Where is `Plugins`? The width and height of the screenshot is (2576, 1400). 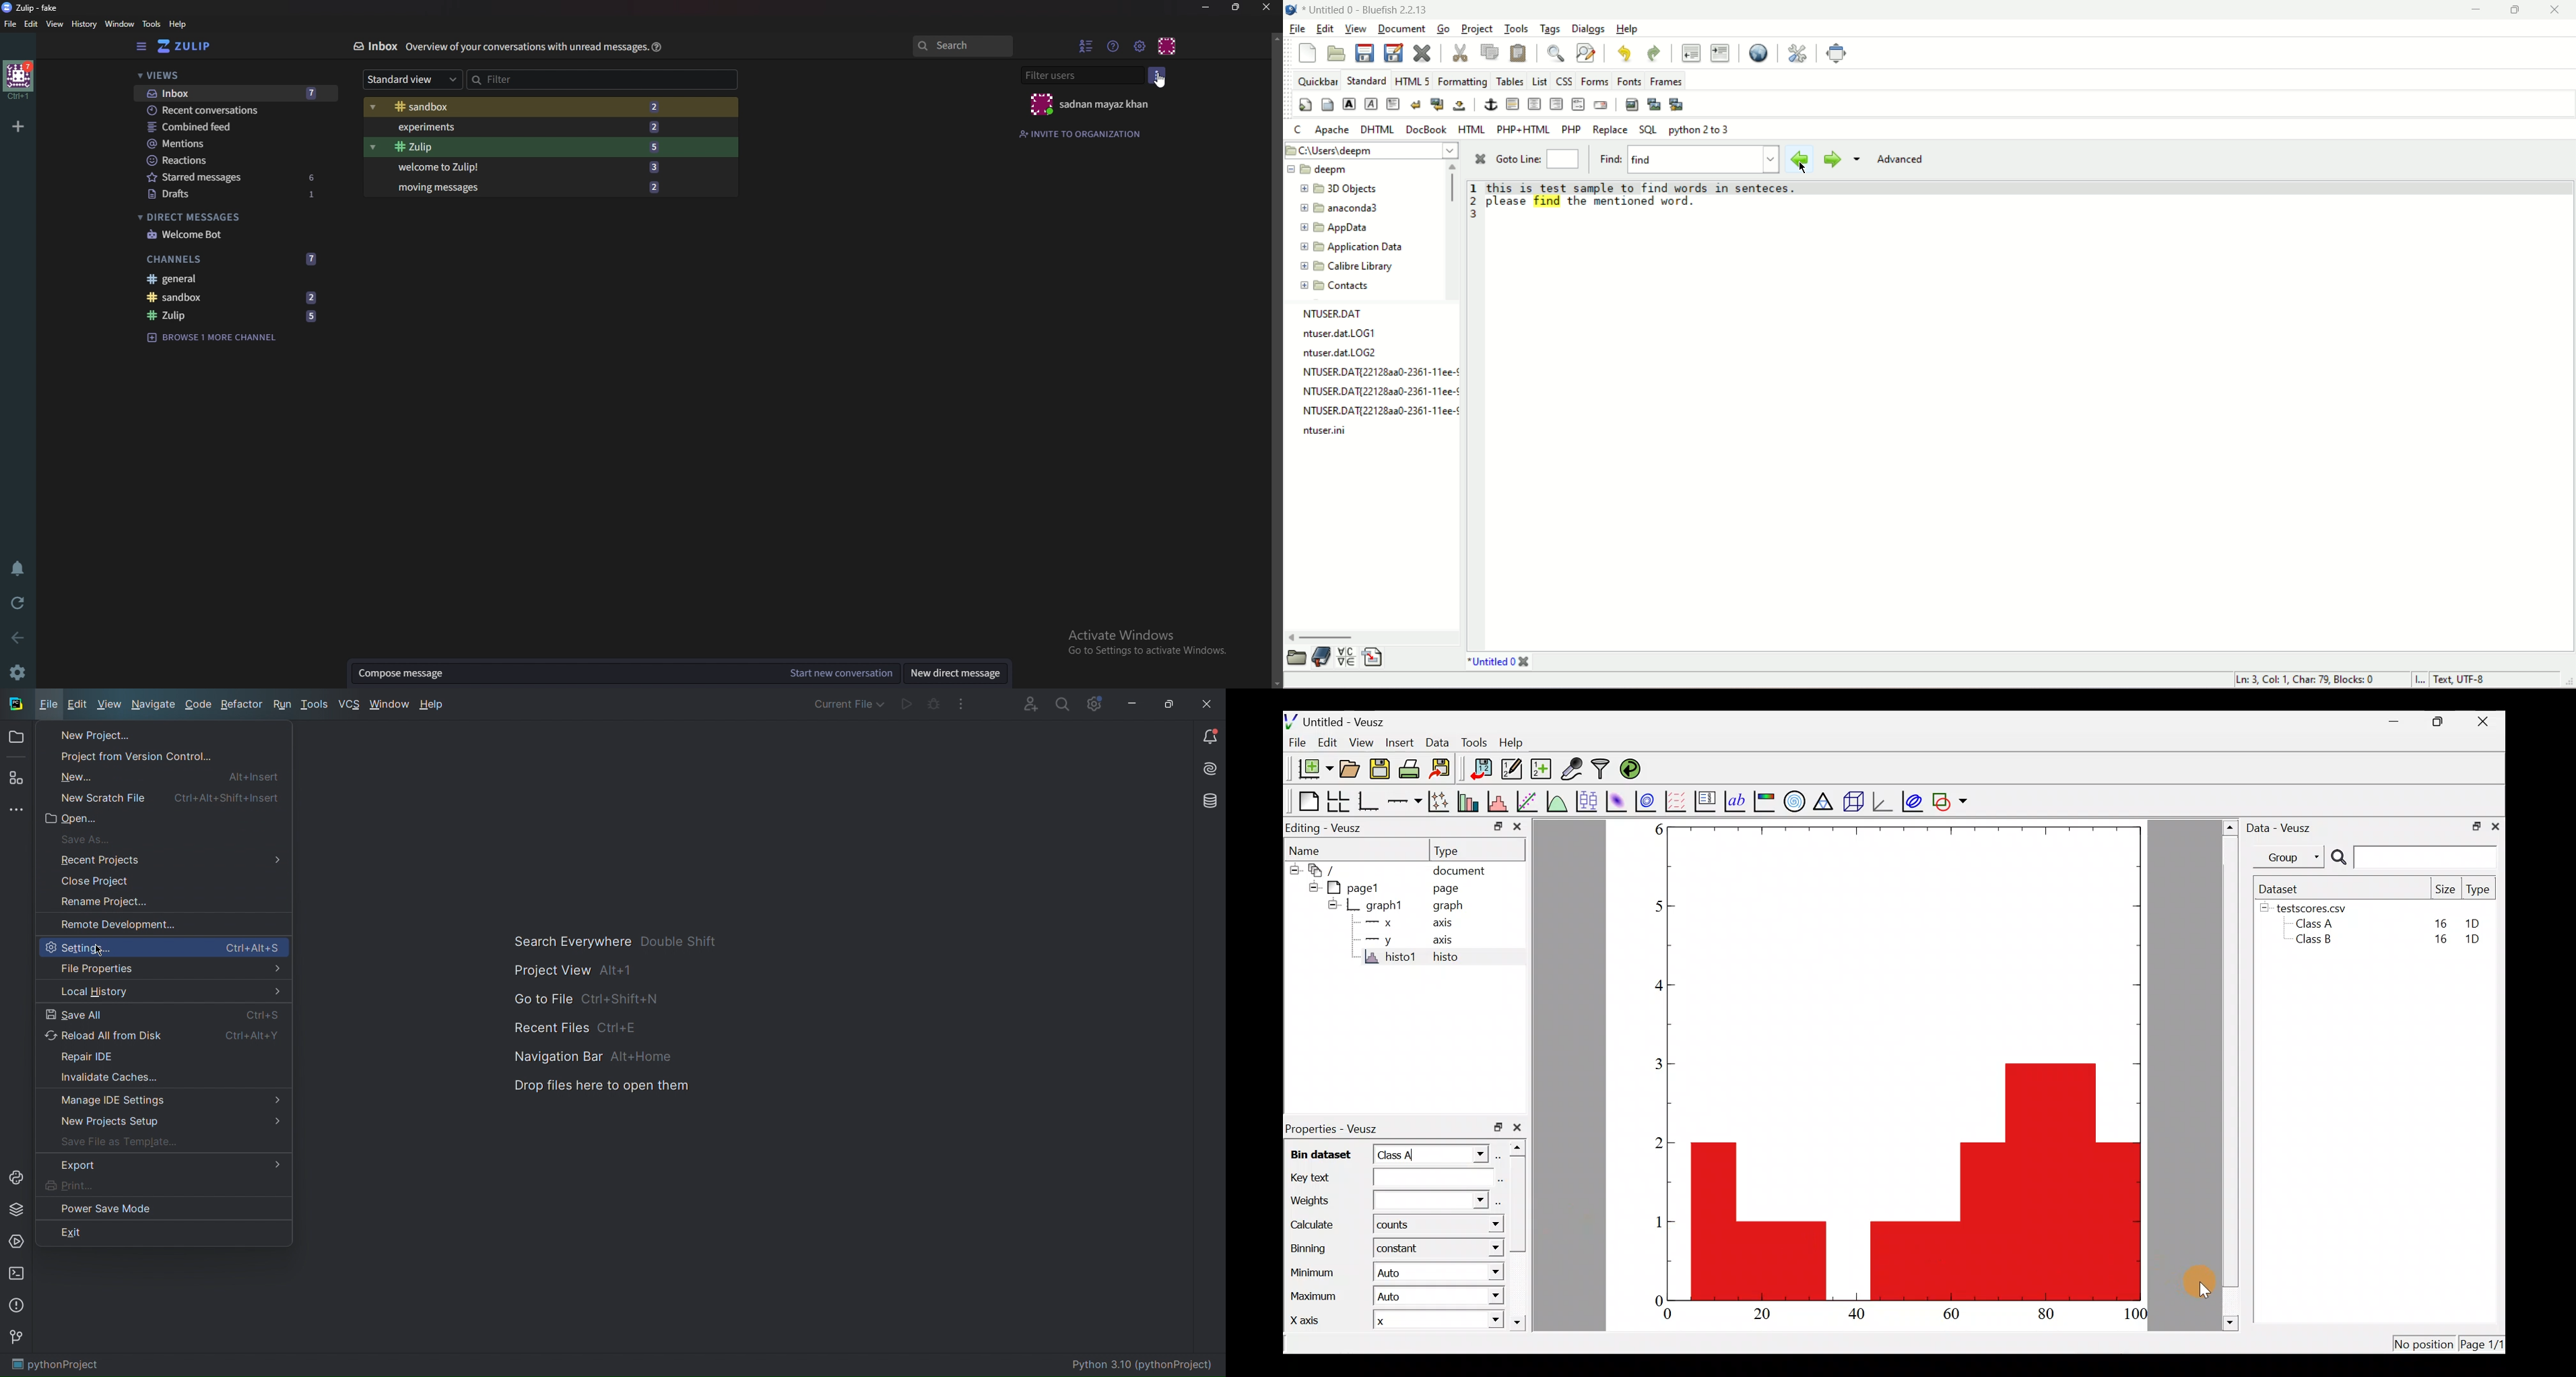 Plugins is located at coordinates (15, 780).